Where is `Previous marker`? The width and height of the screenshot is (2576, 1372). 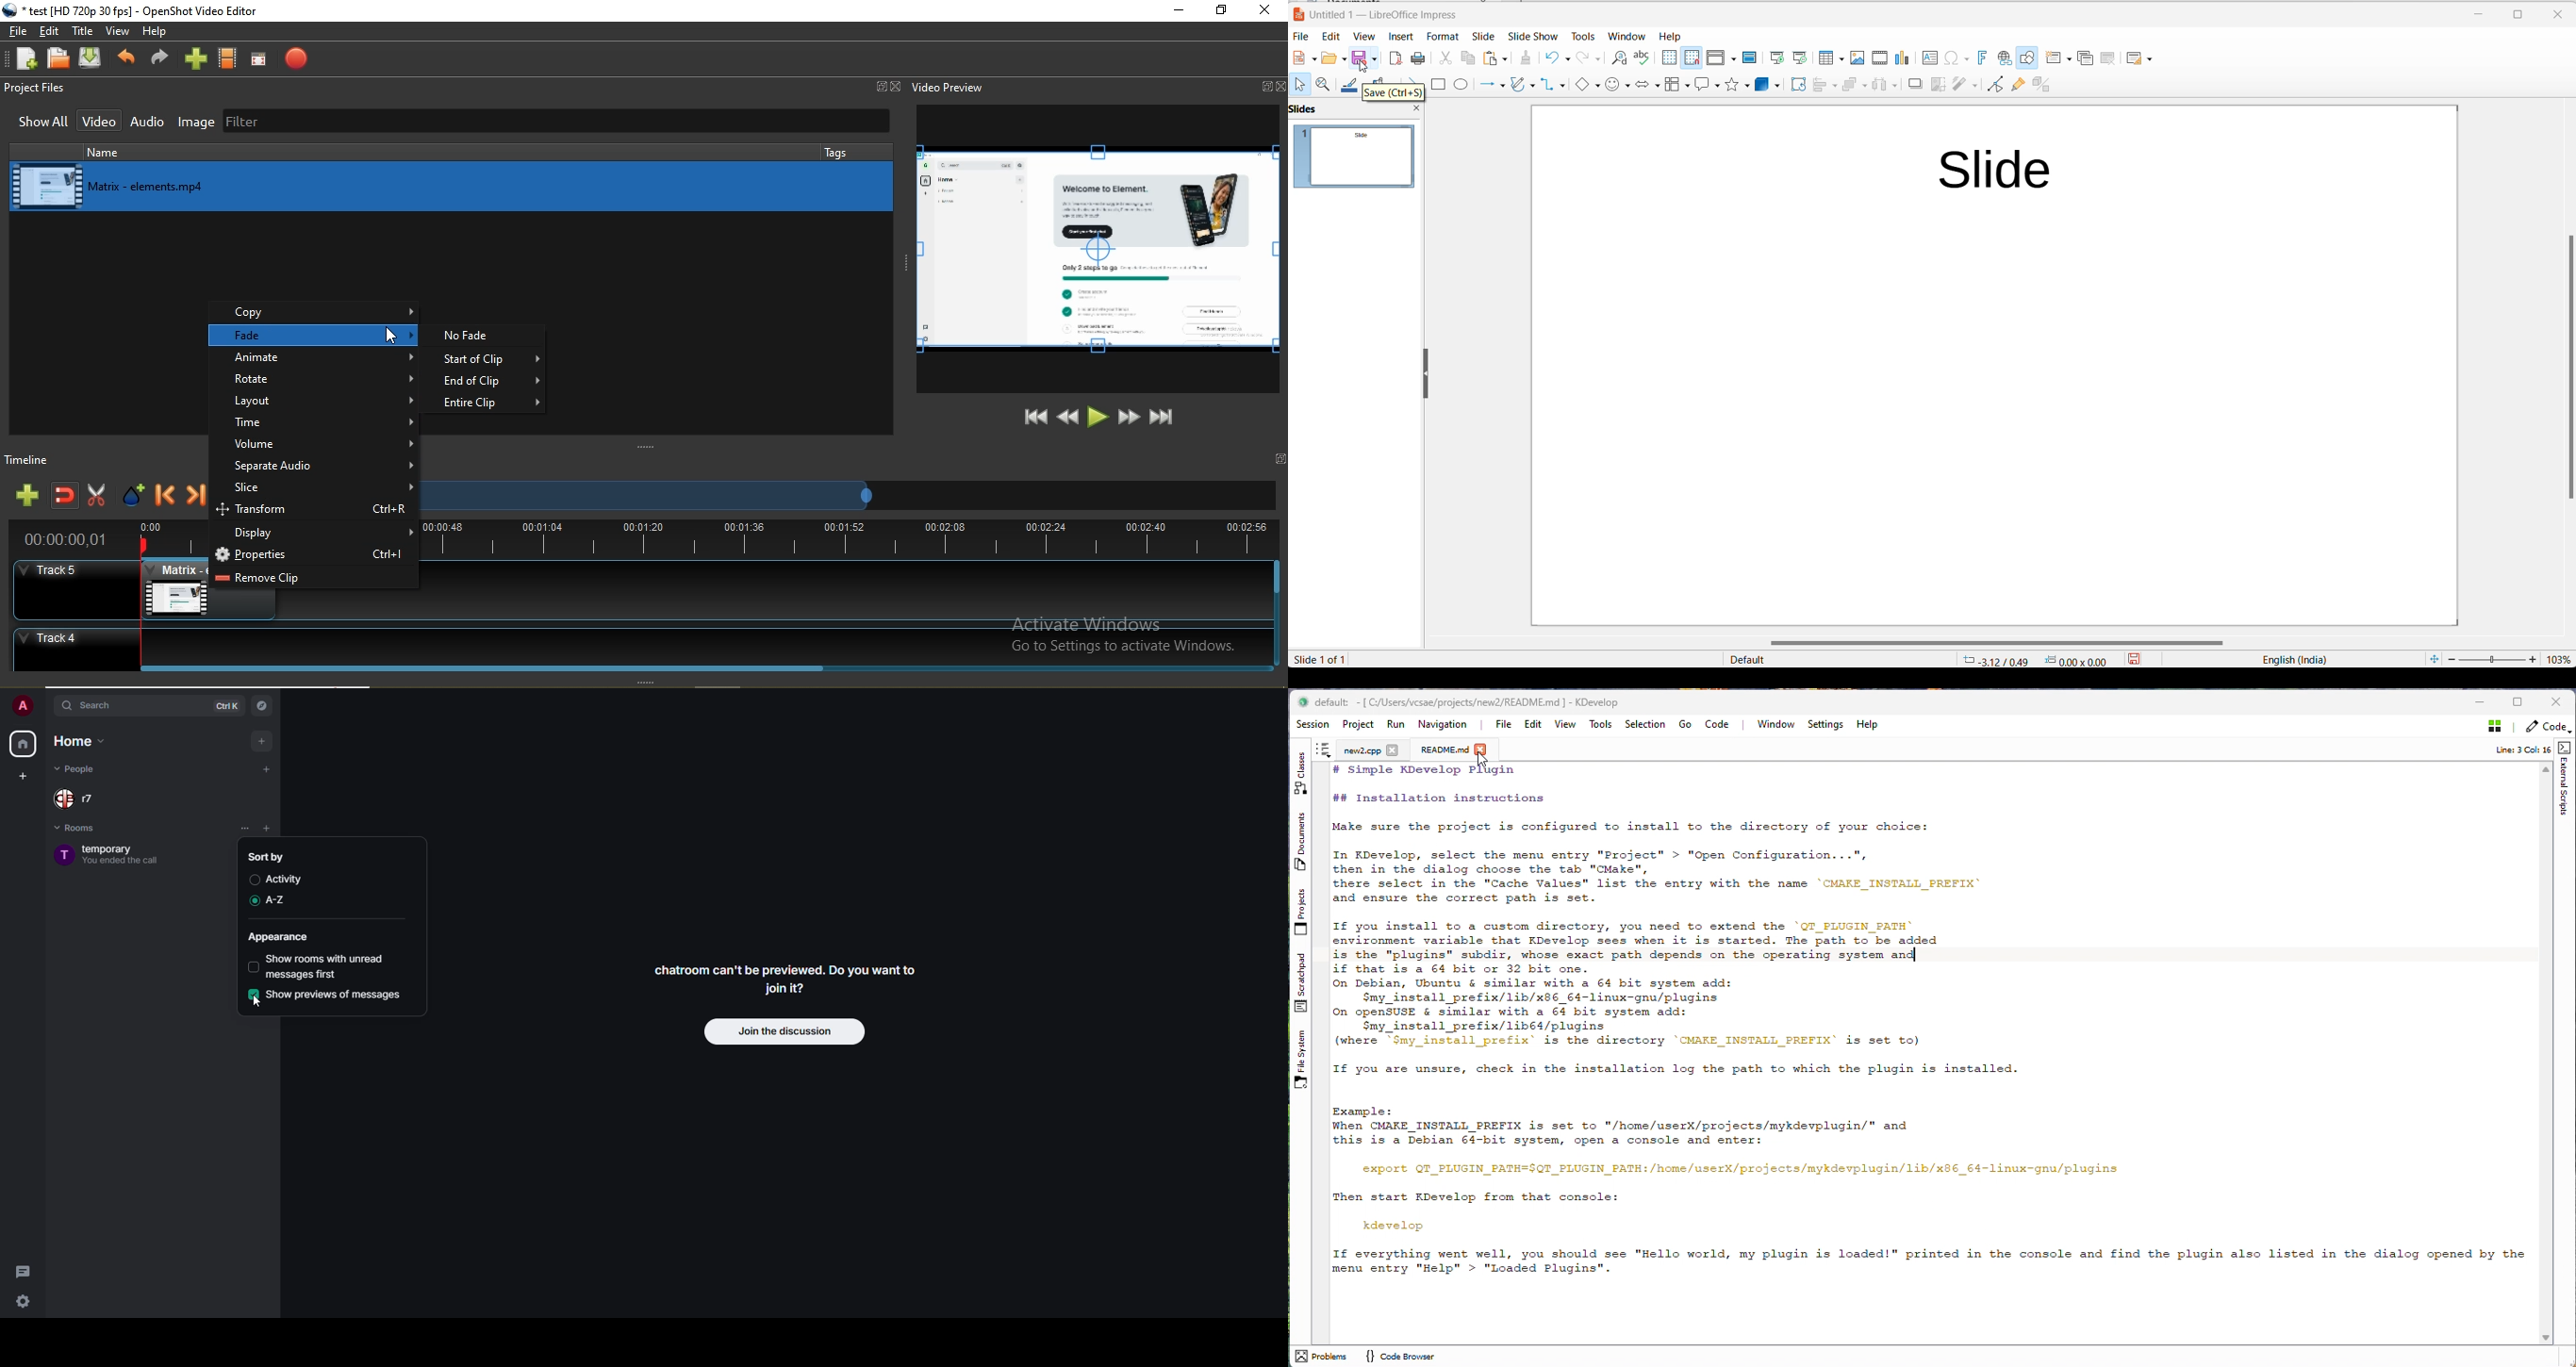 Previous marker is located at coordinates (166, 499).